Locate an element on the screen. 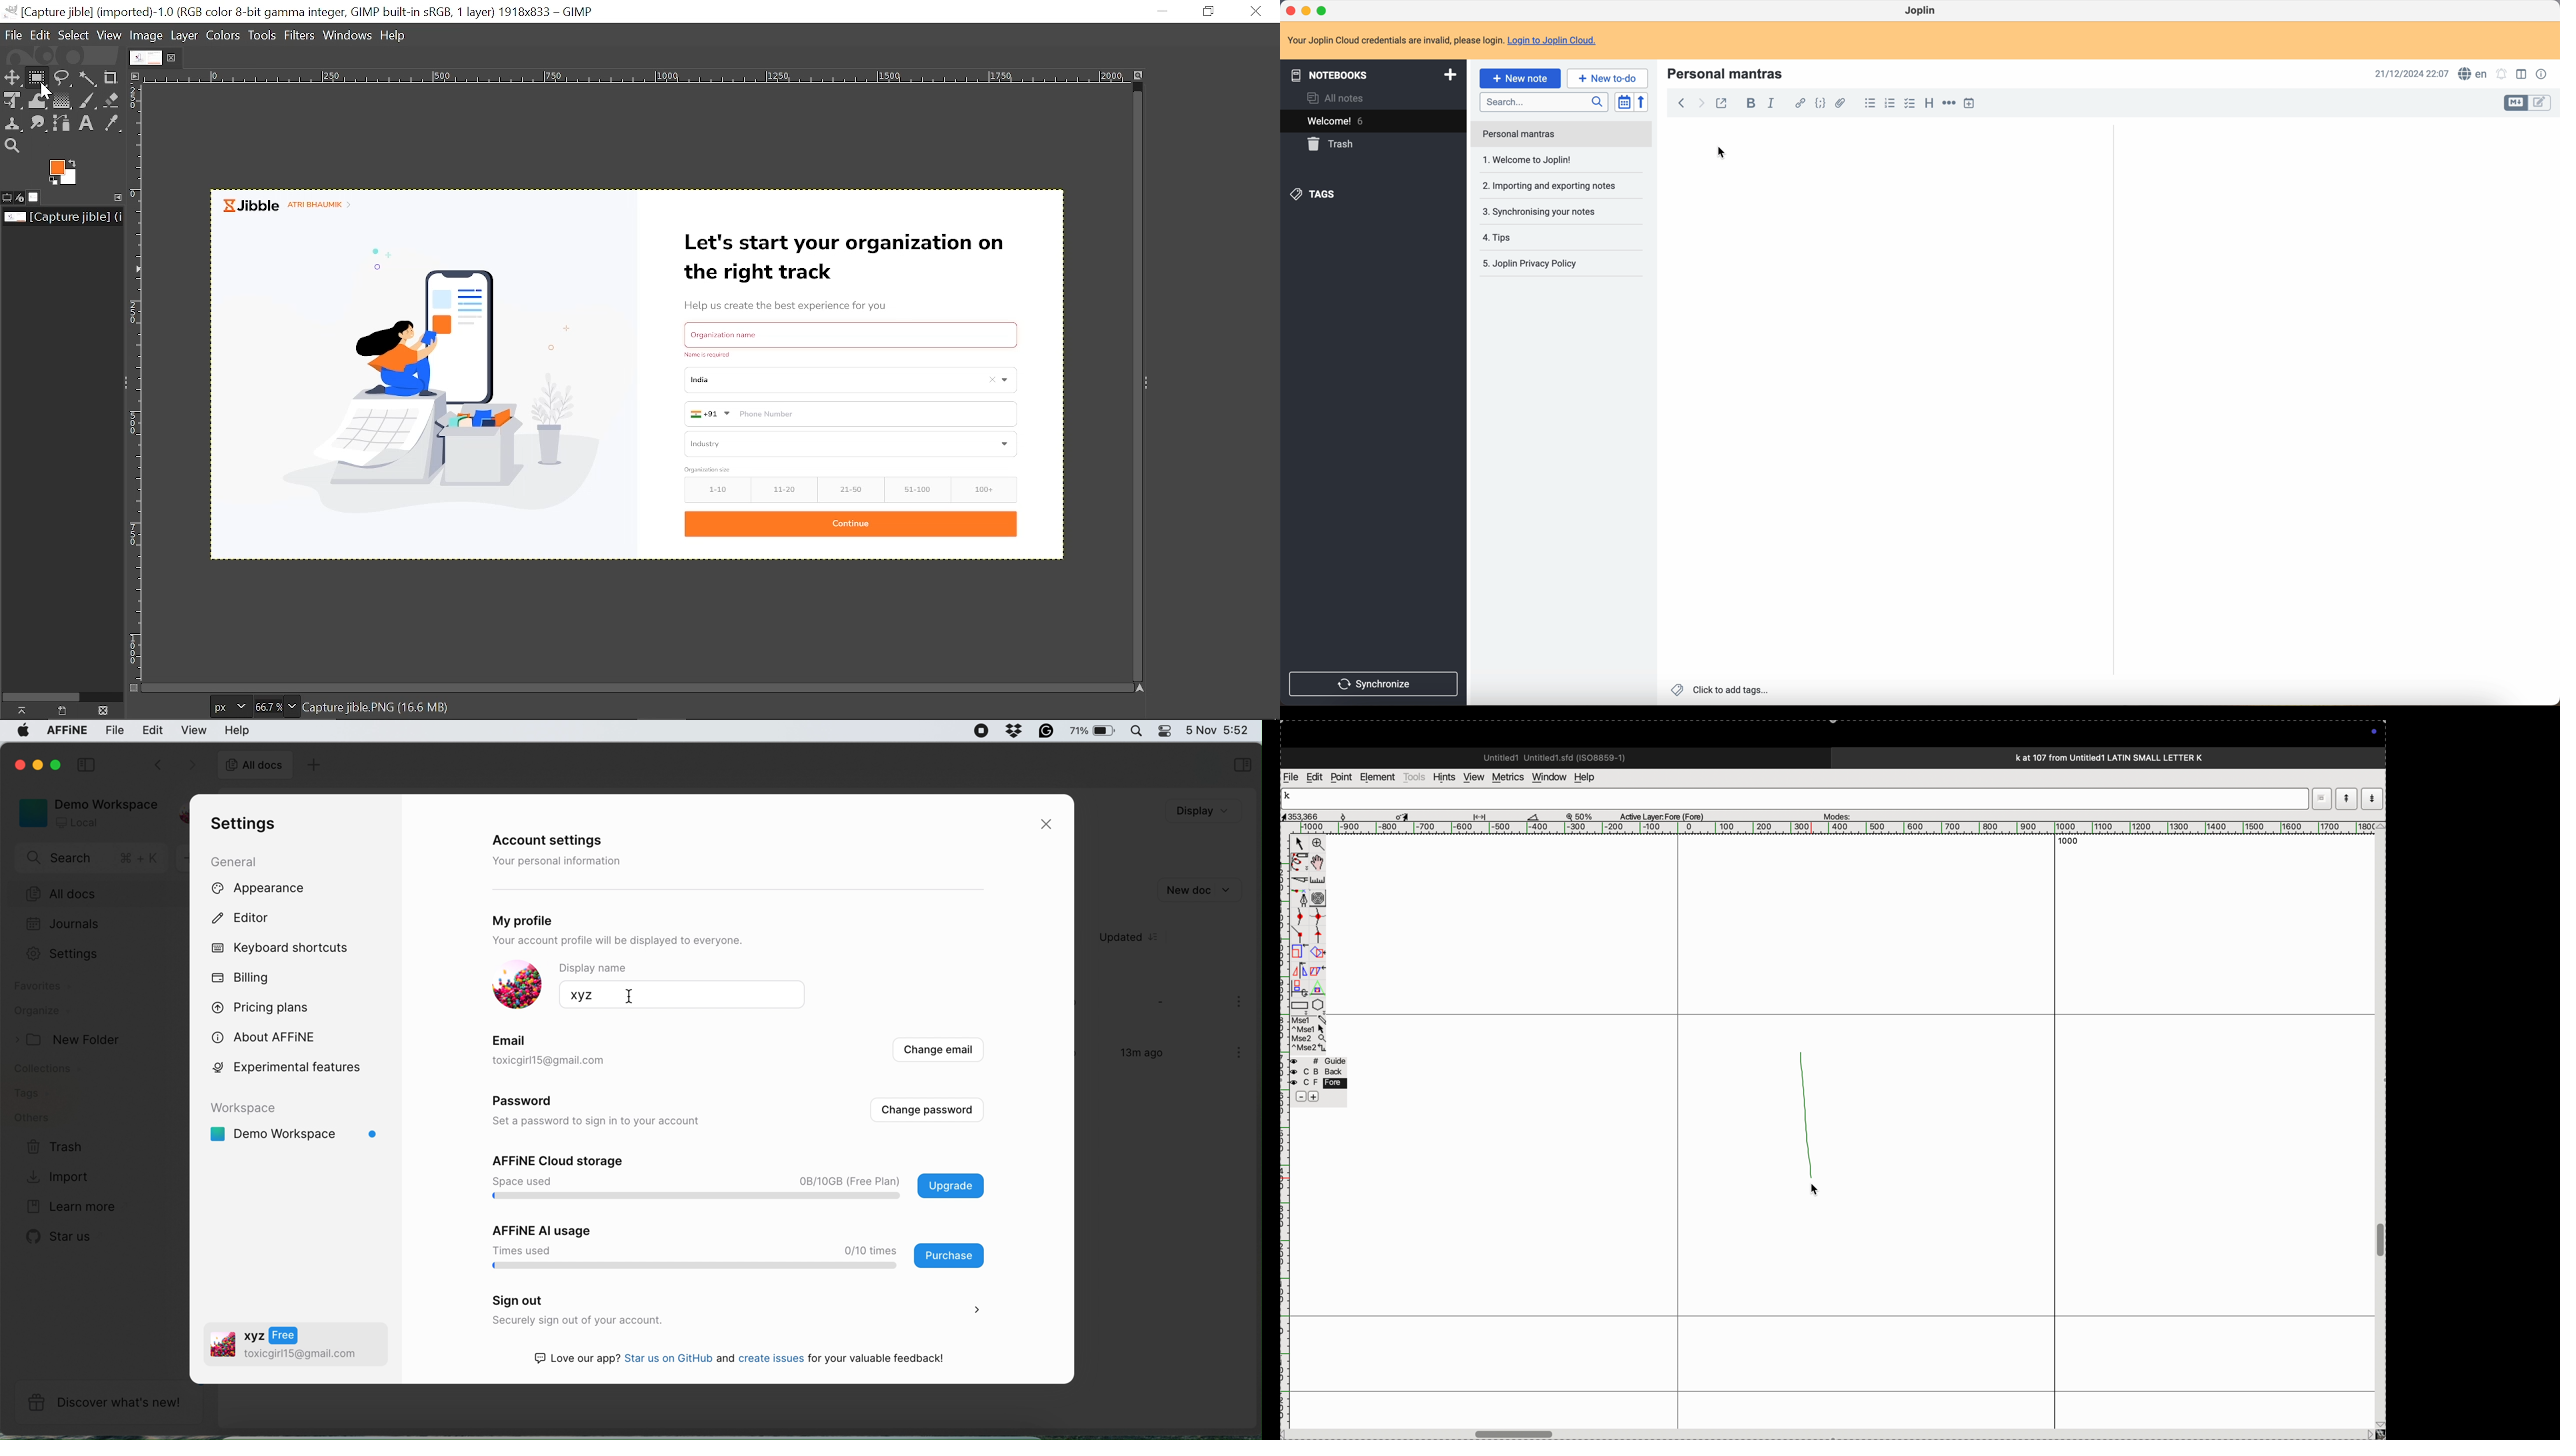 This screenshot has height=1456, width=2576. tips is located at coordinates (1536, 213).